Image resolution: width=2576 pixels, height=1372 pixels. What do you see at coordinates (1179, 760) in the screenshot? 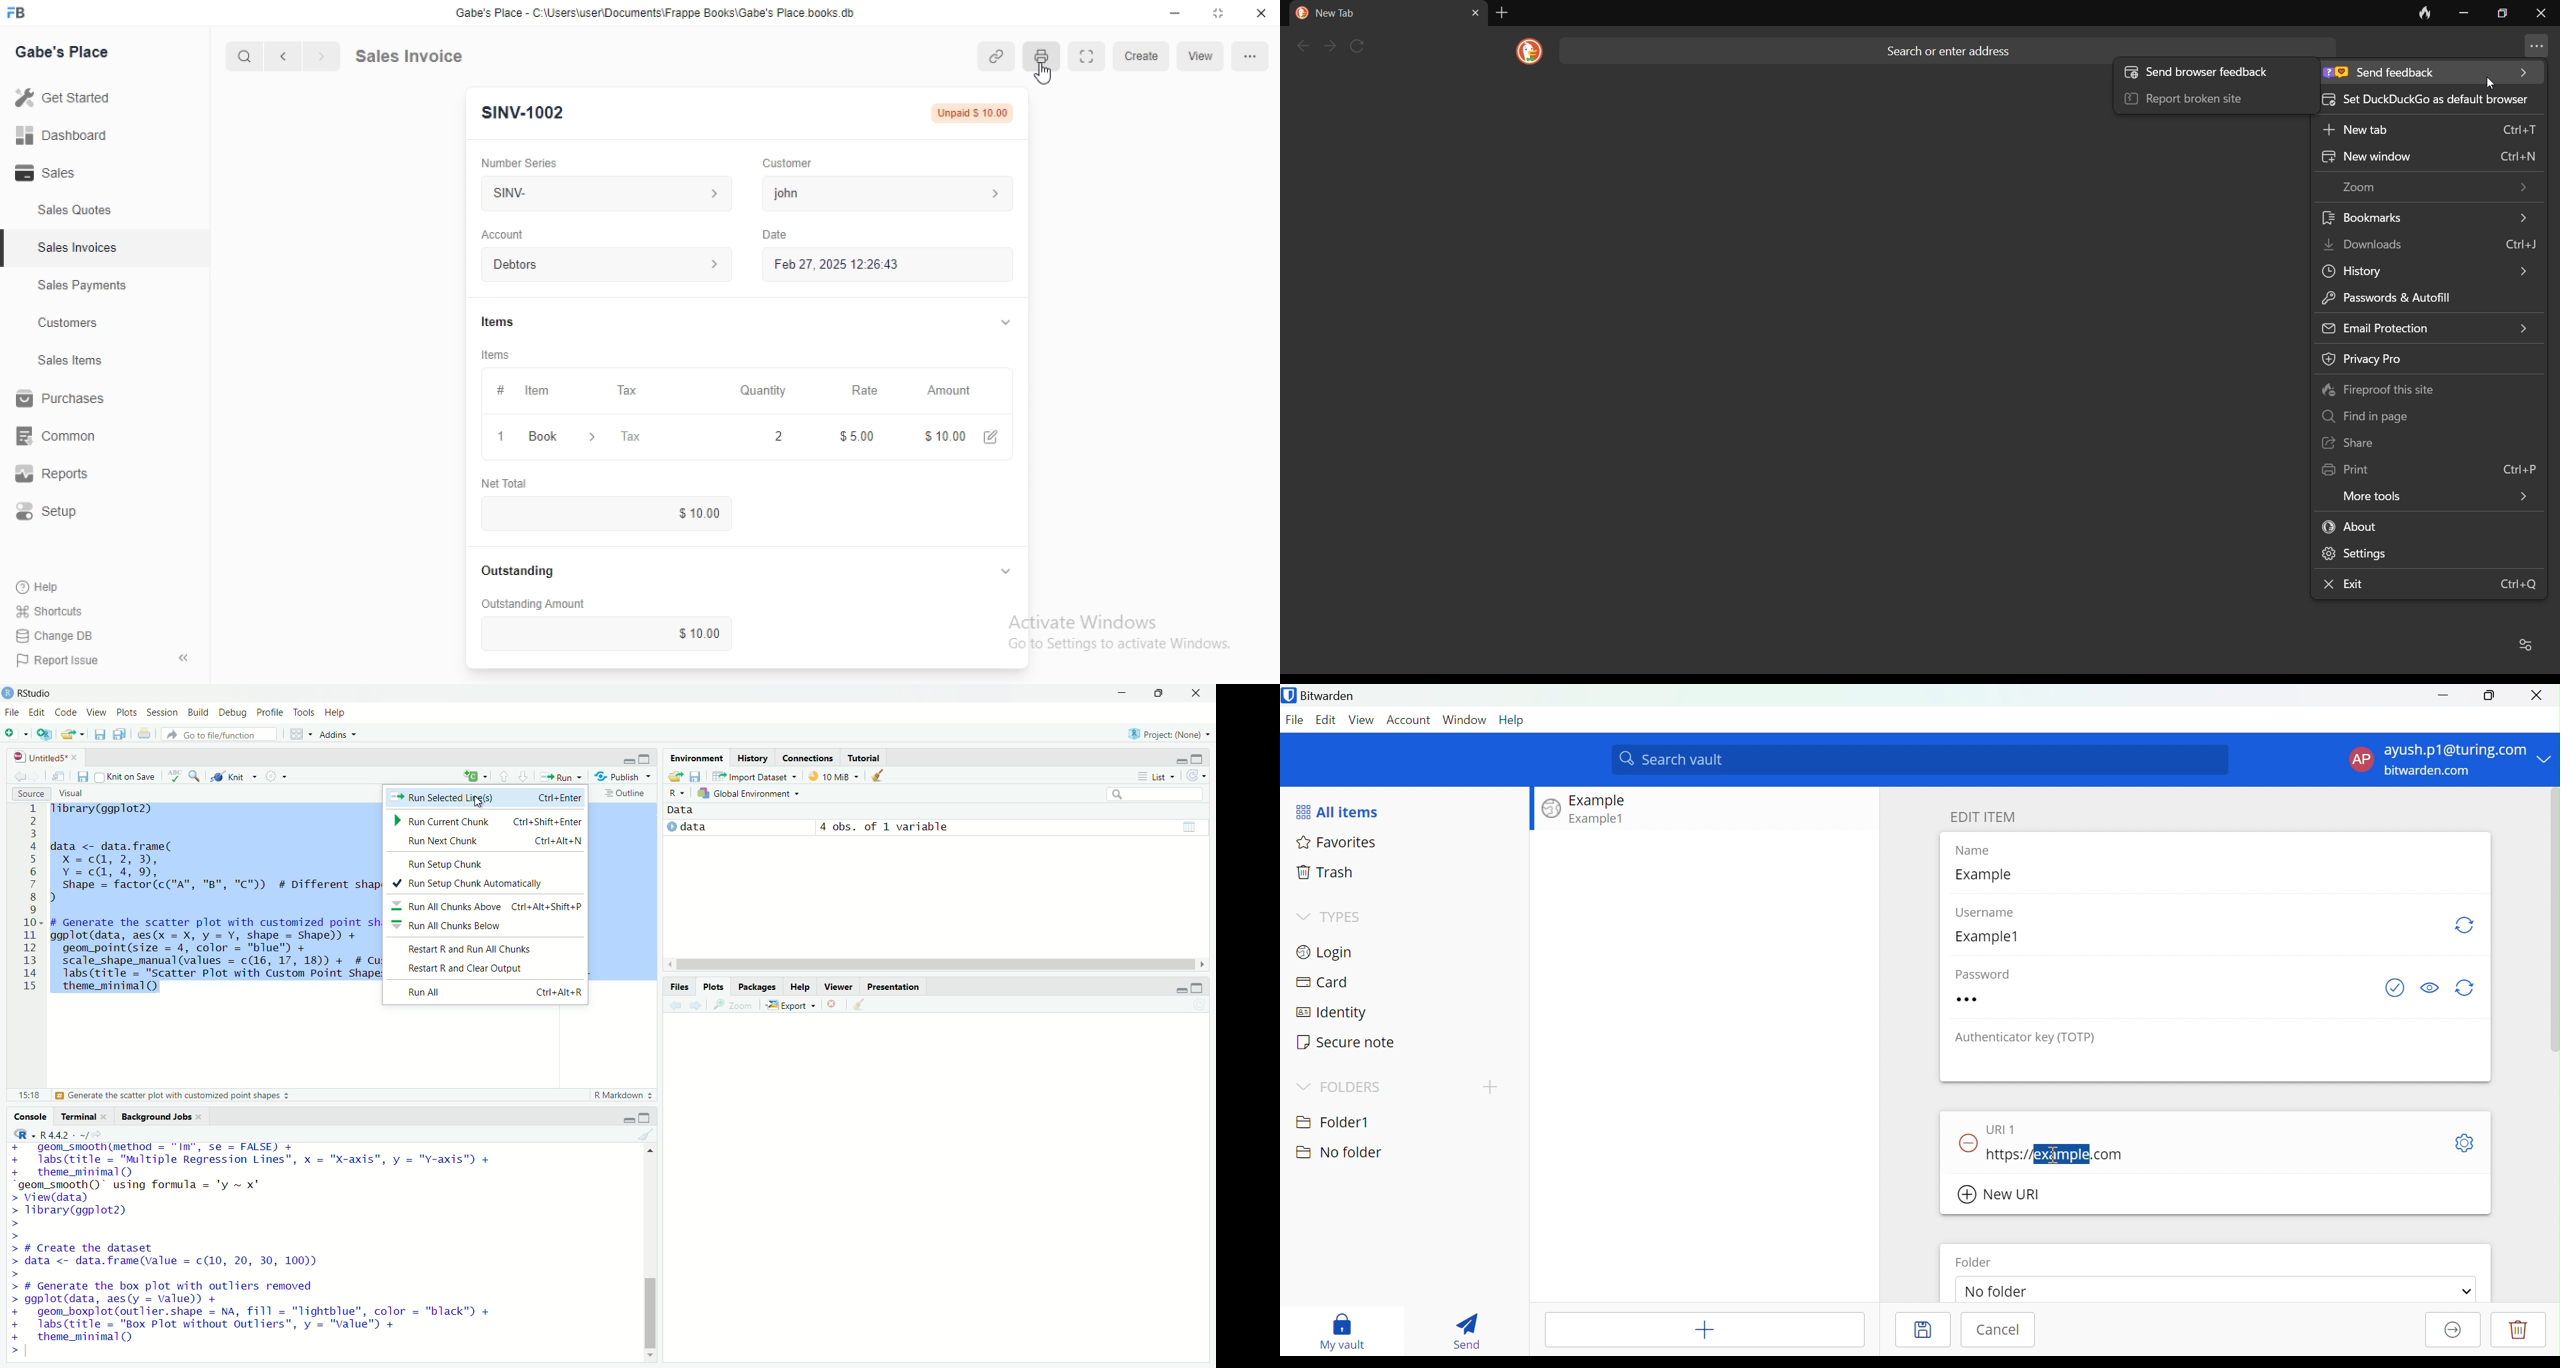
I see `minimize` at bounding box center [1179, 760].